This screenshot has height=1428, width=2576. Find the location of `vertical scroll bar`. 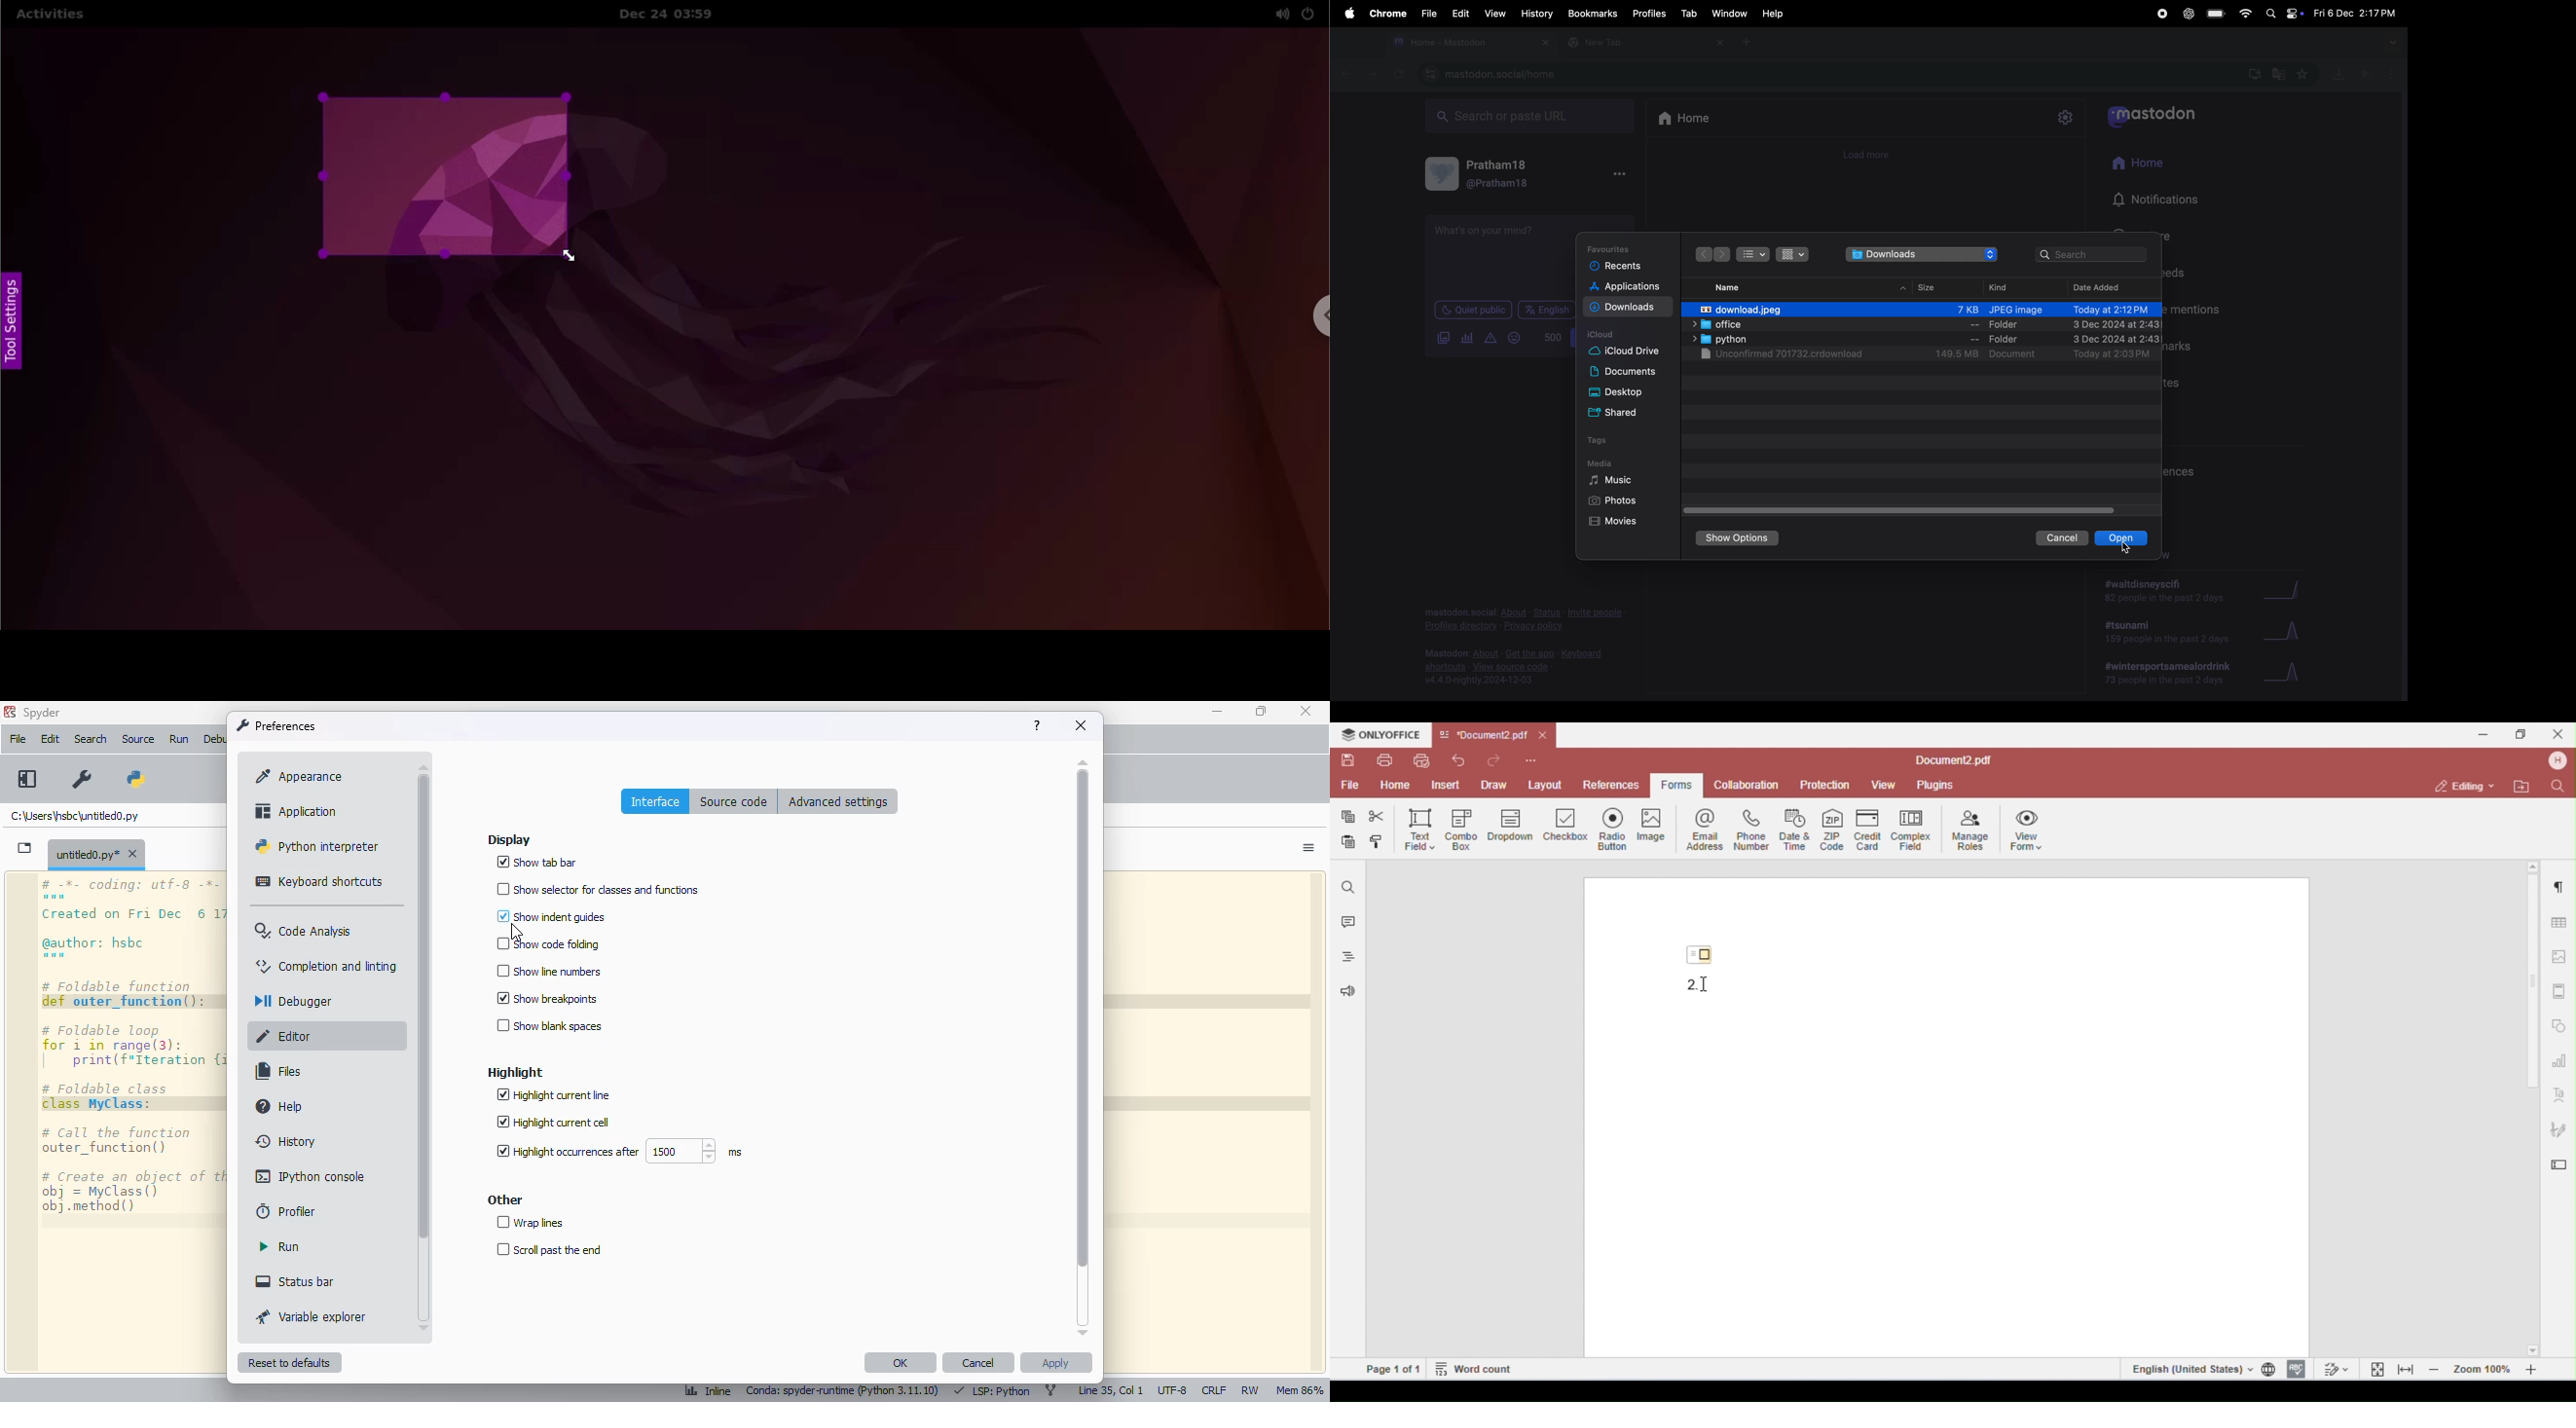

vertical scroll bar is located at coordinates (423, 1007).